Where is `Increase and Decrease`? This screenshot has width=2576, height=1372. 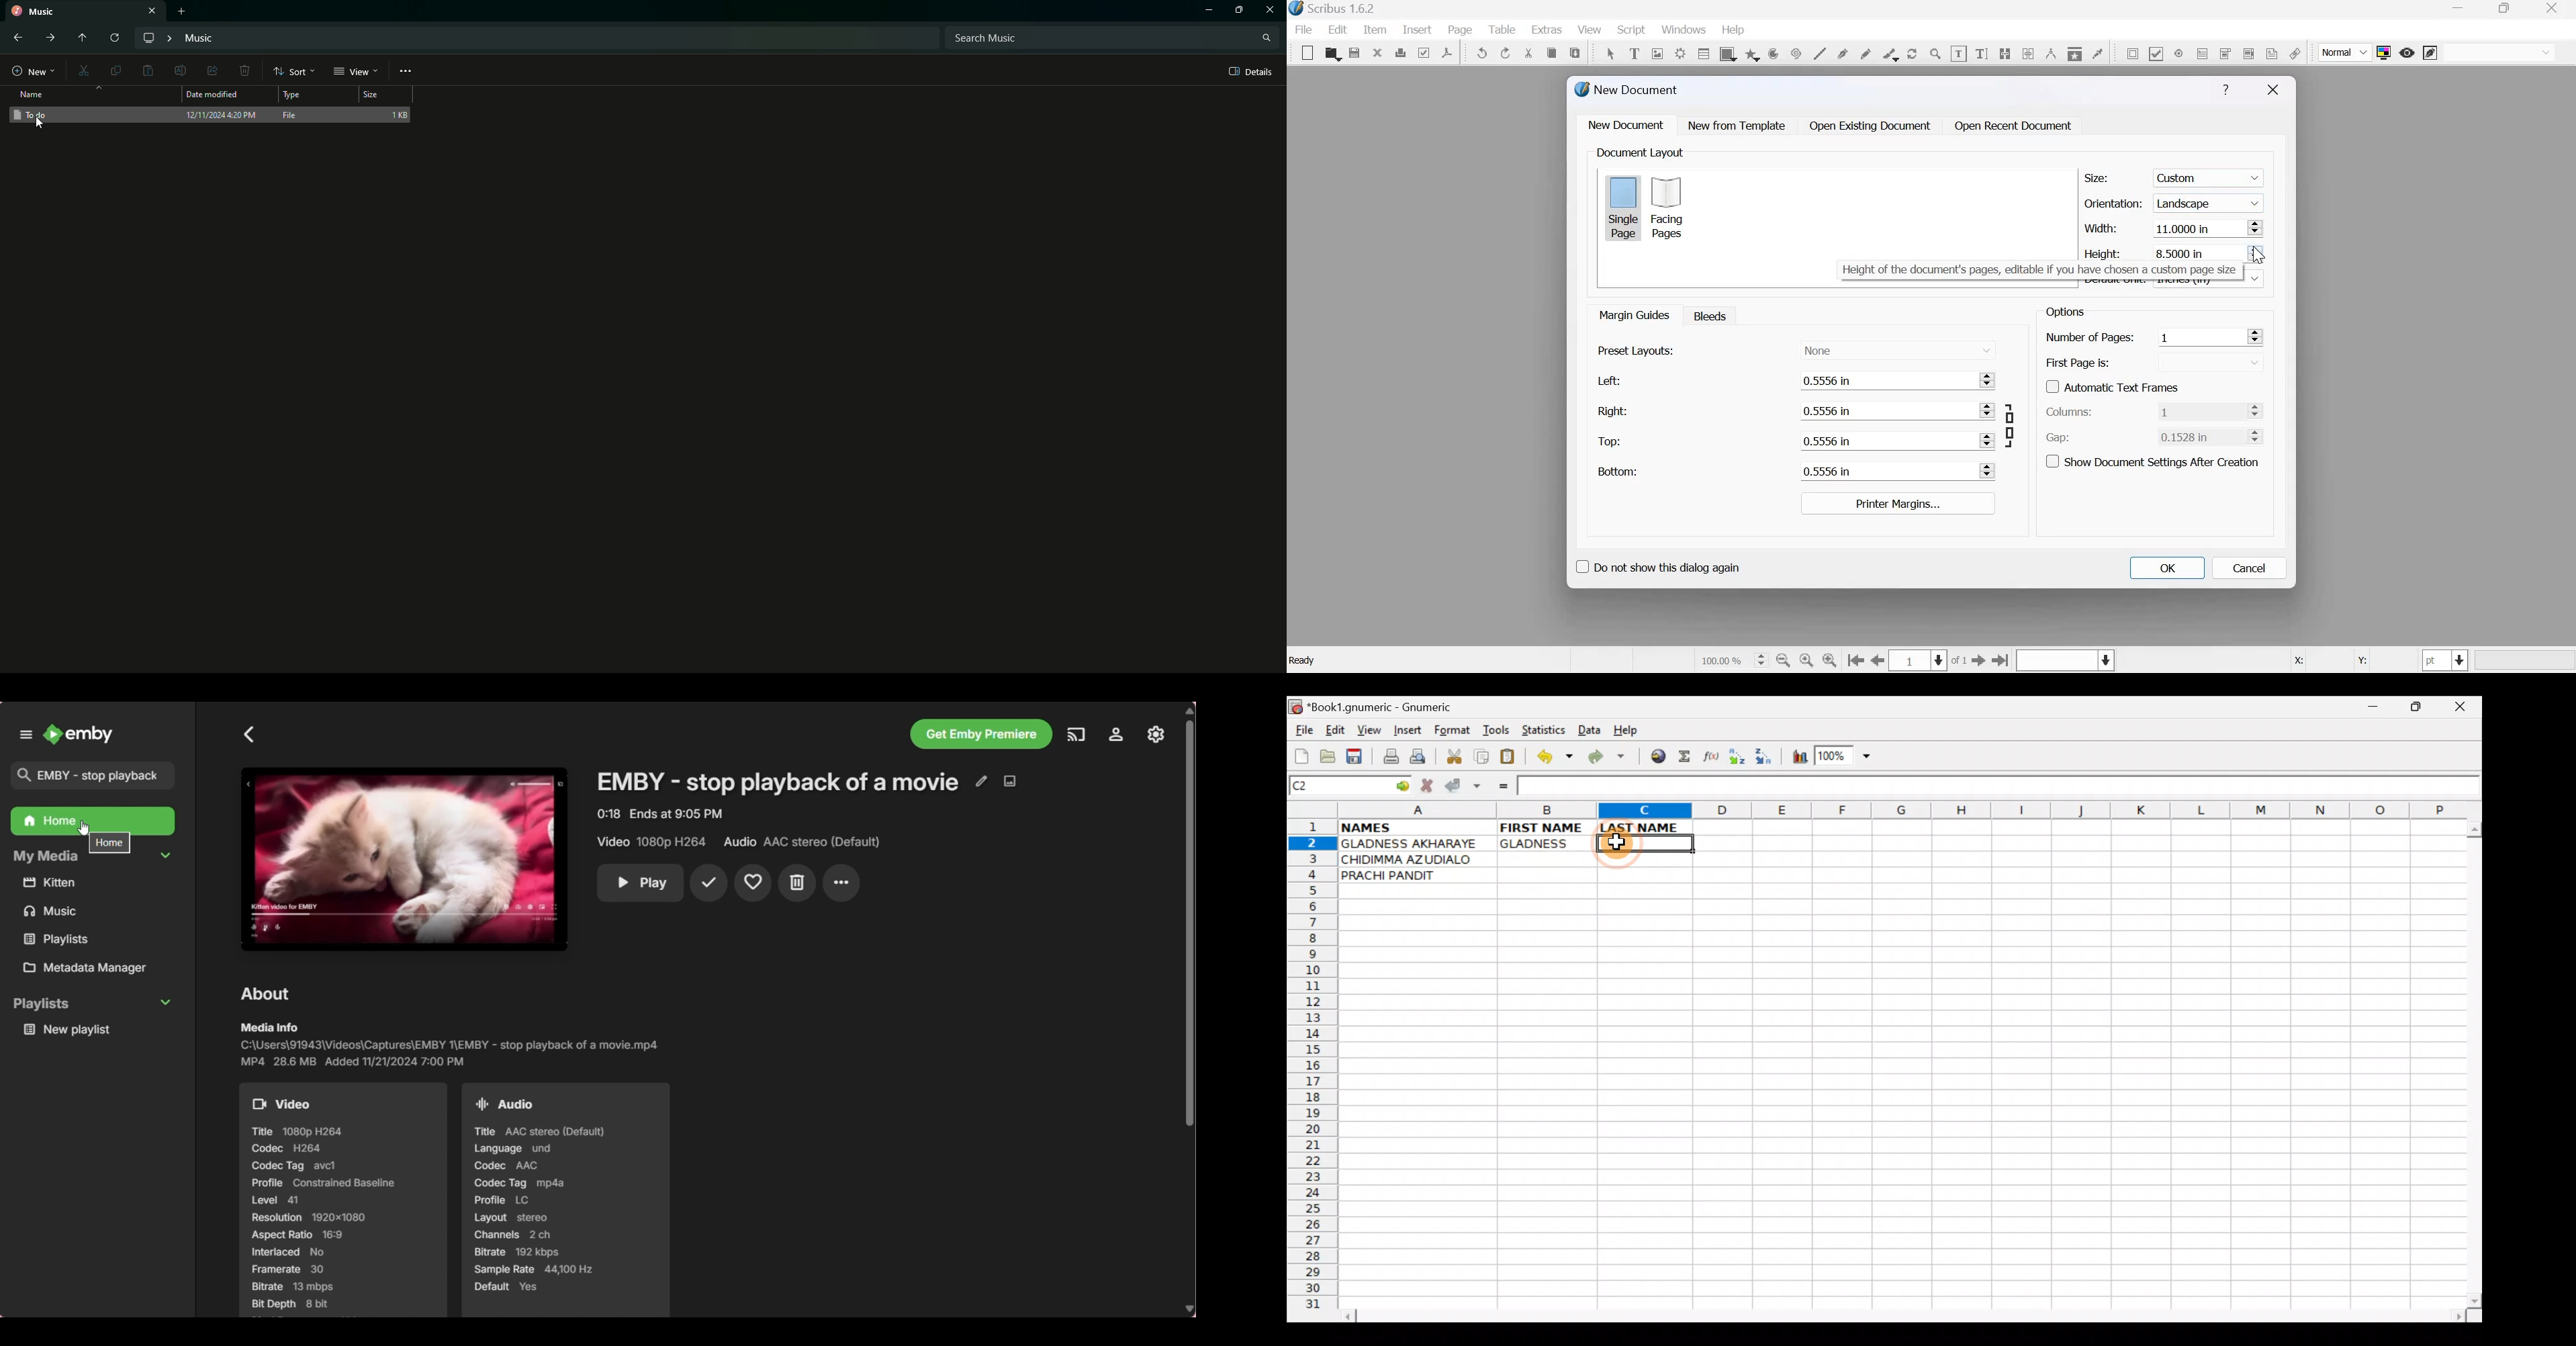
Increase and Decrease is located at coordinates (1988, 471).